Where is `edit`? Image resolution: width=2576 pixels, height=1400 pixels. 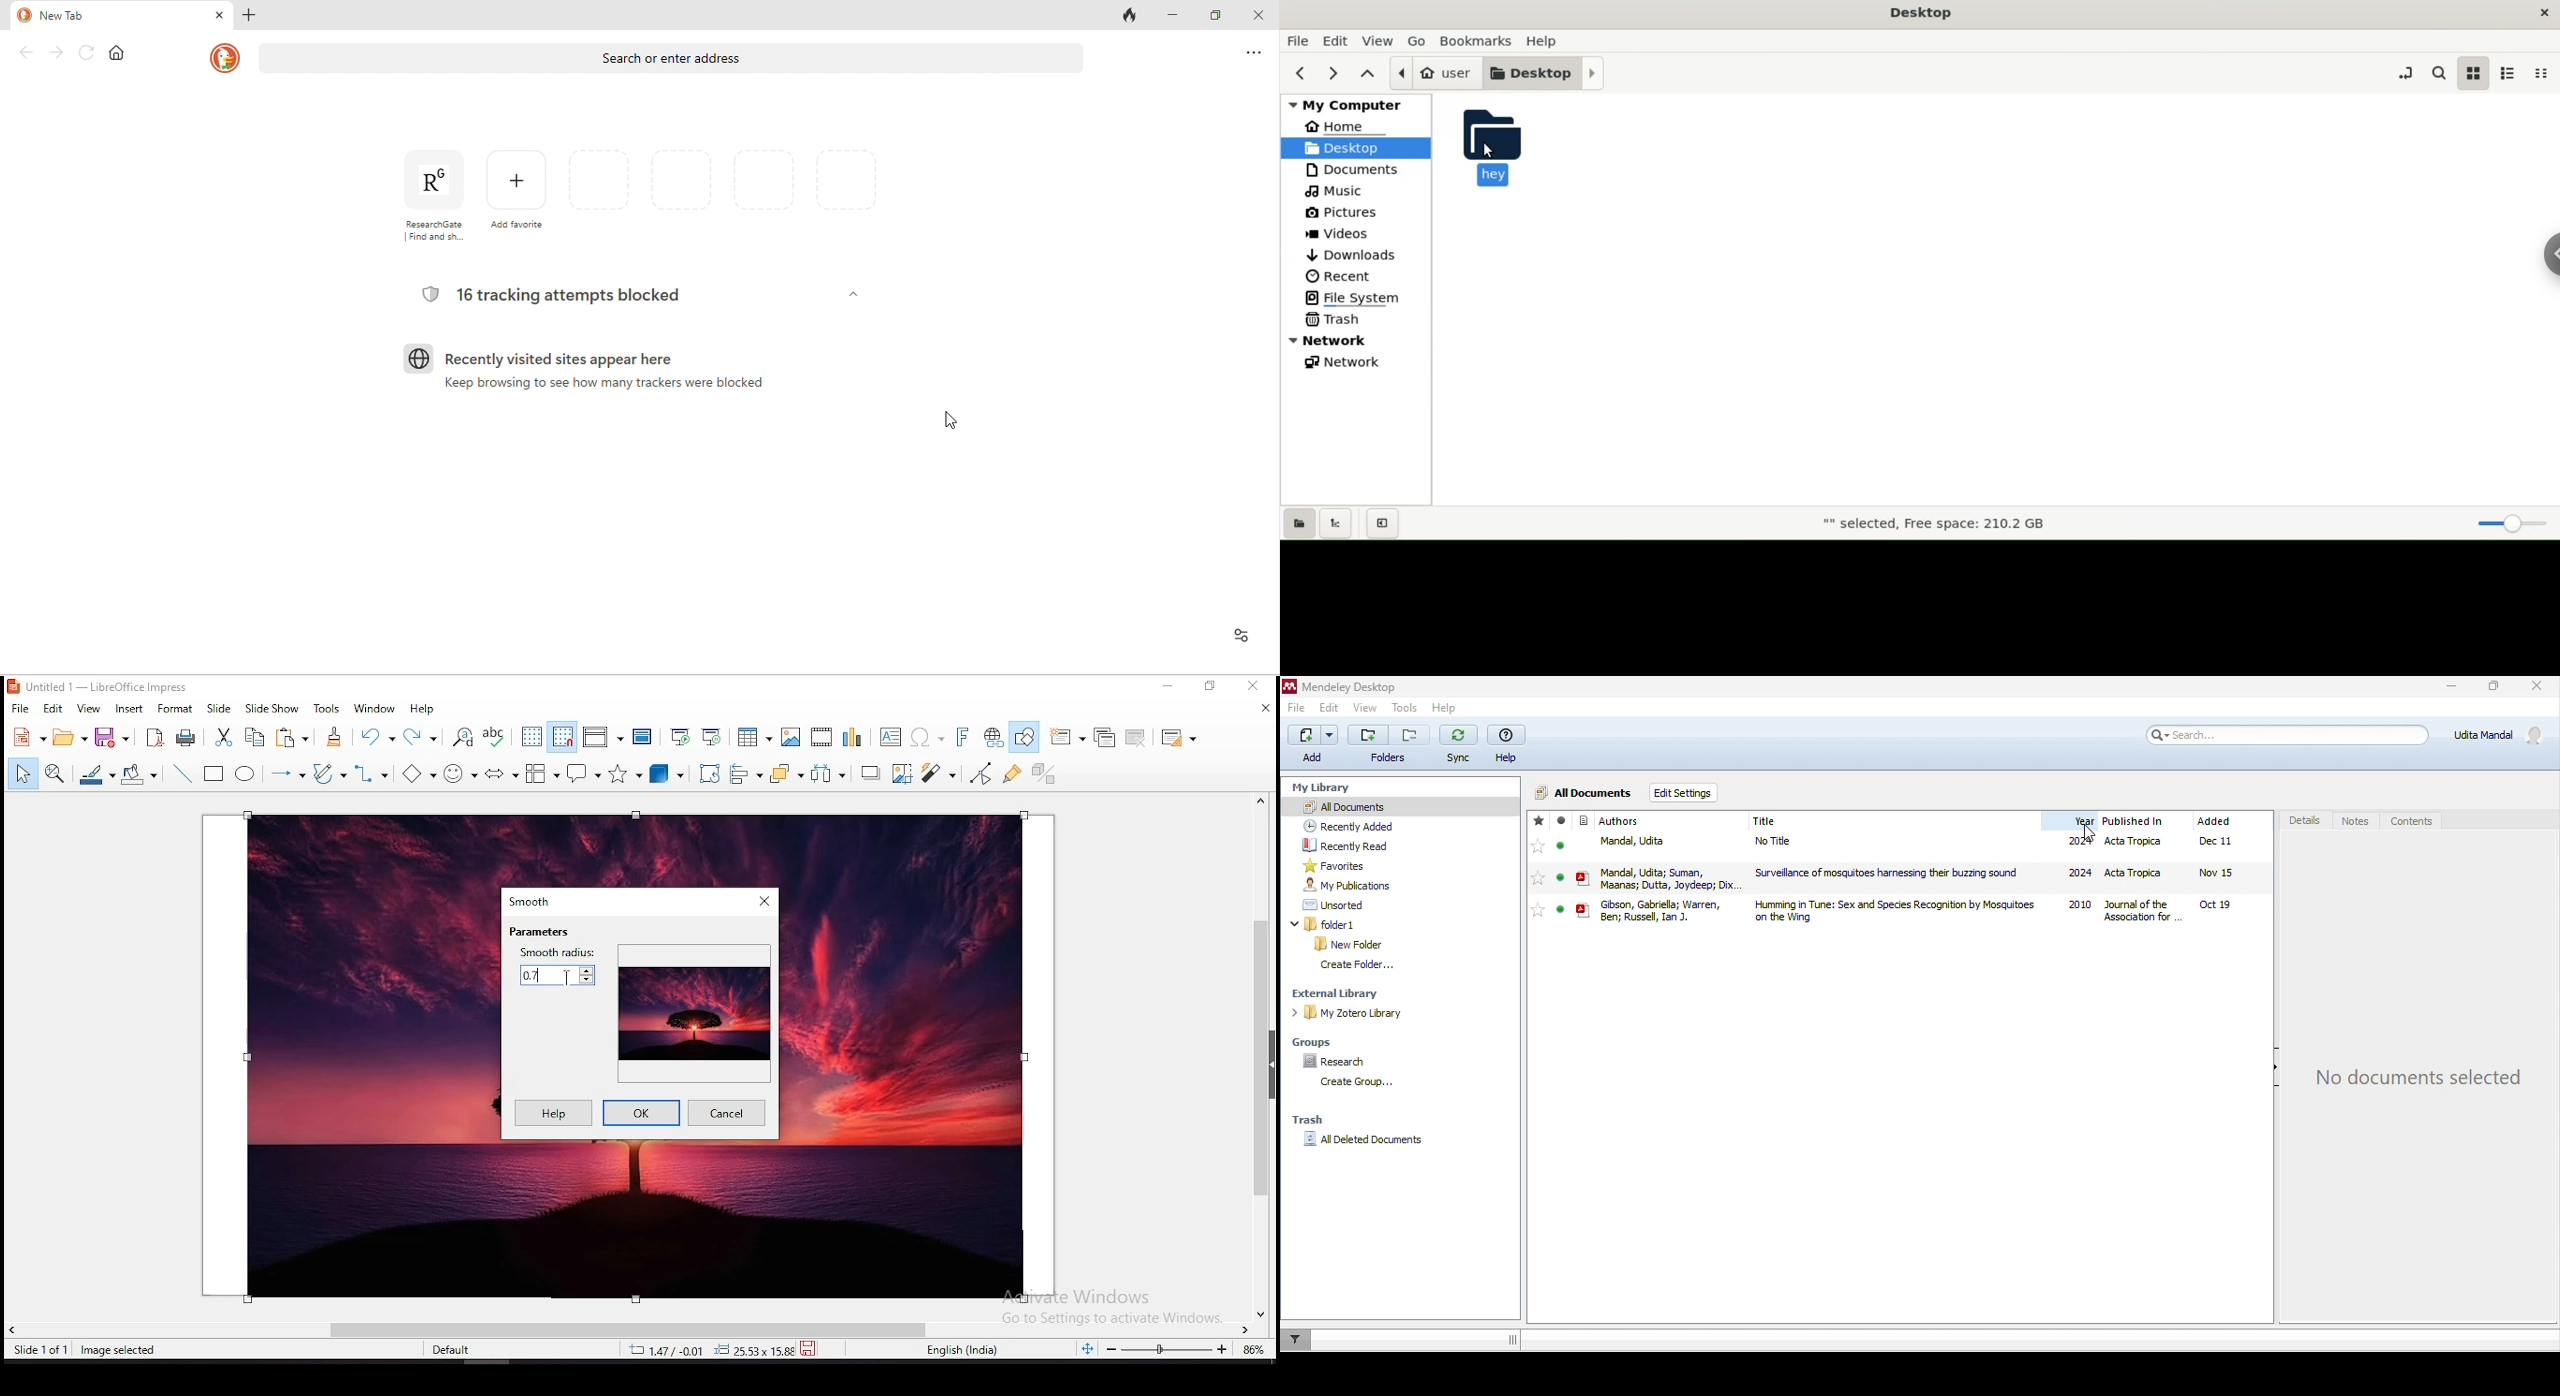
edit is located at coordinates (1327, 709).